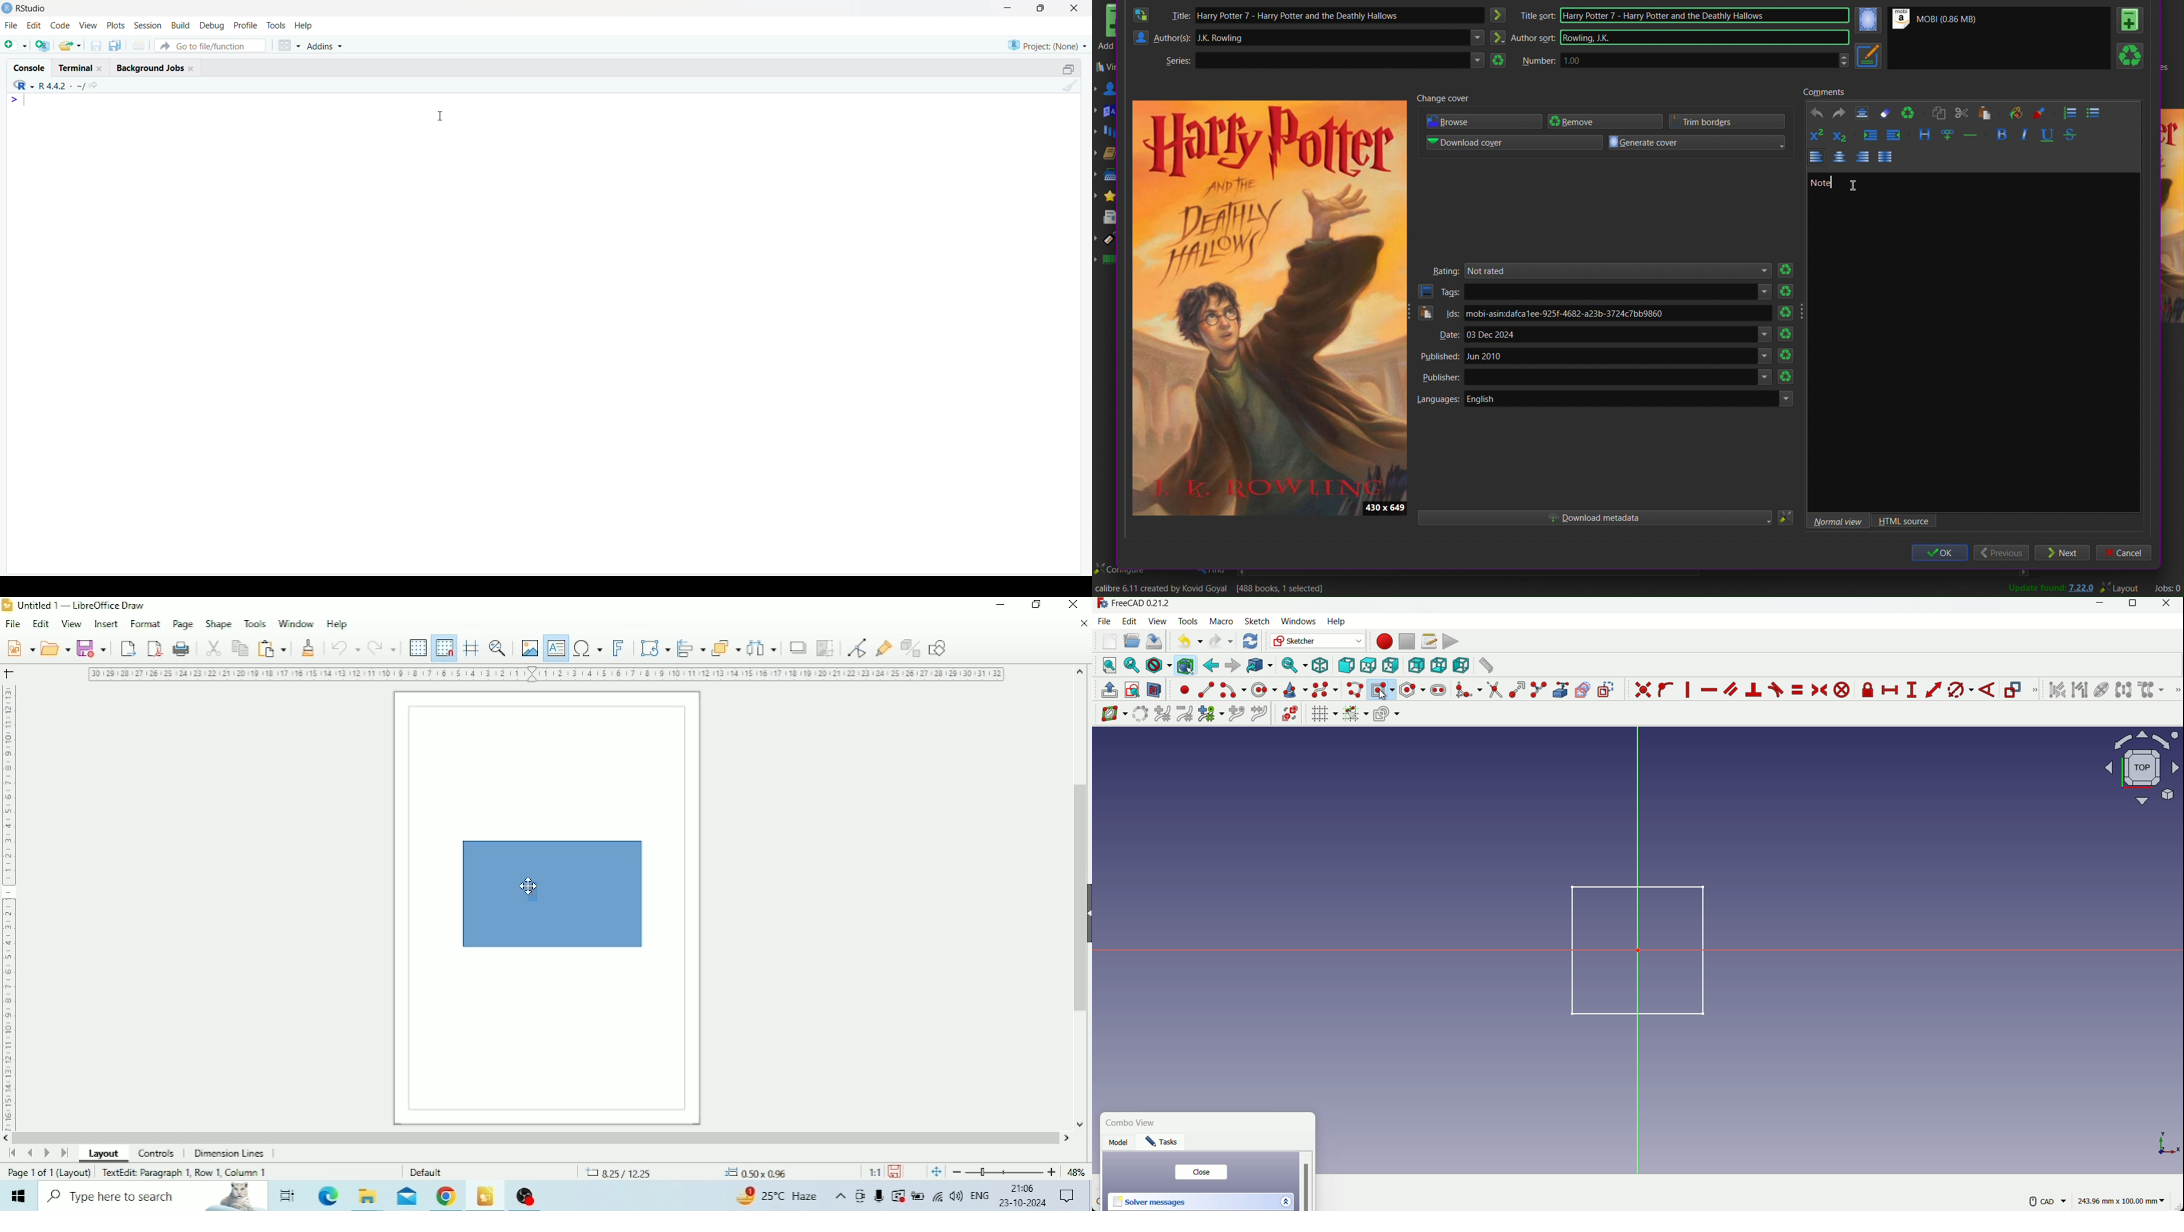 This screenshot has width=2184, height=1232. I want to click on Default, so click(428, 1171).